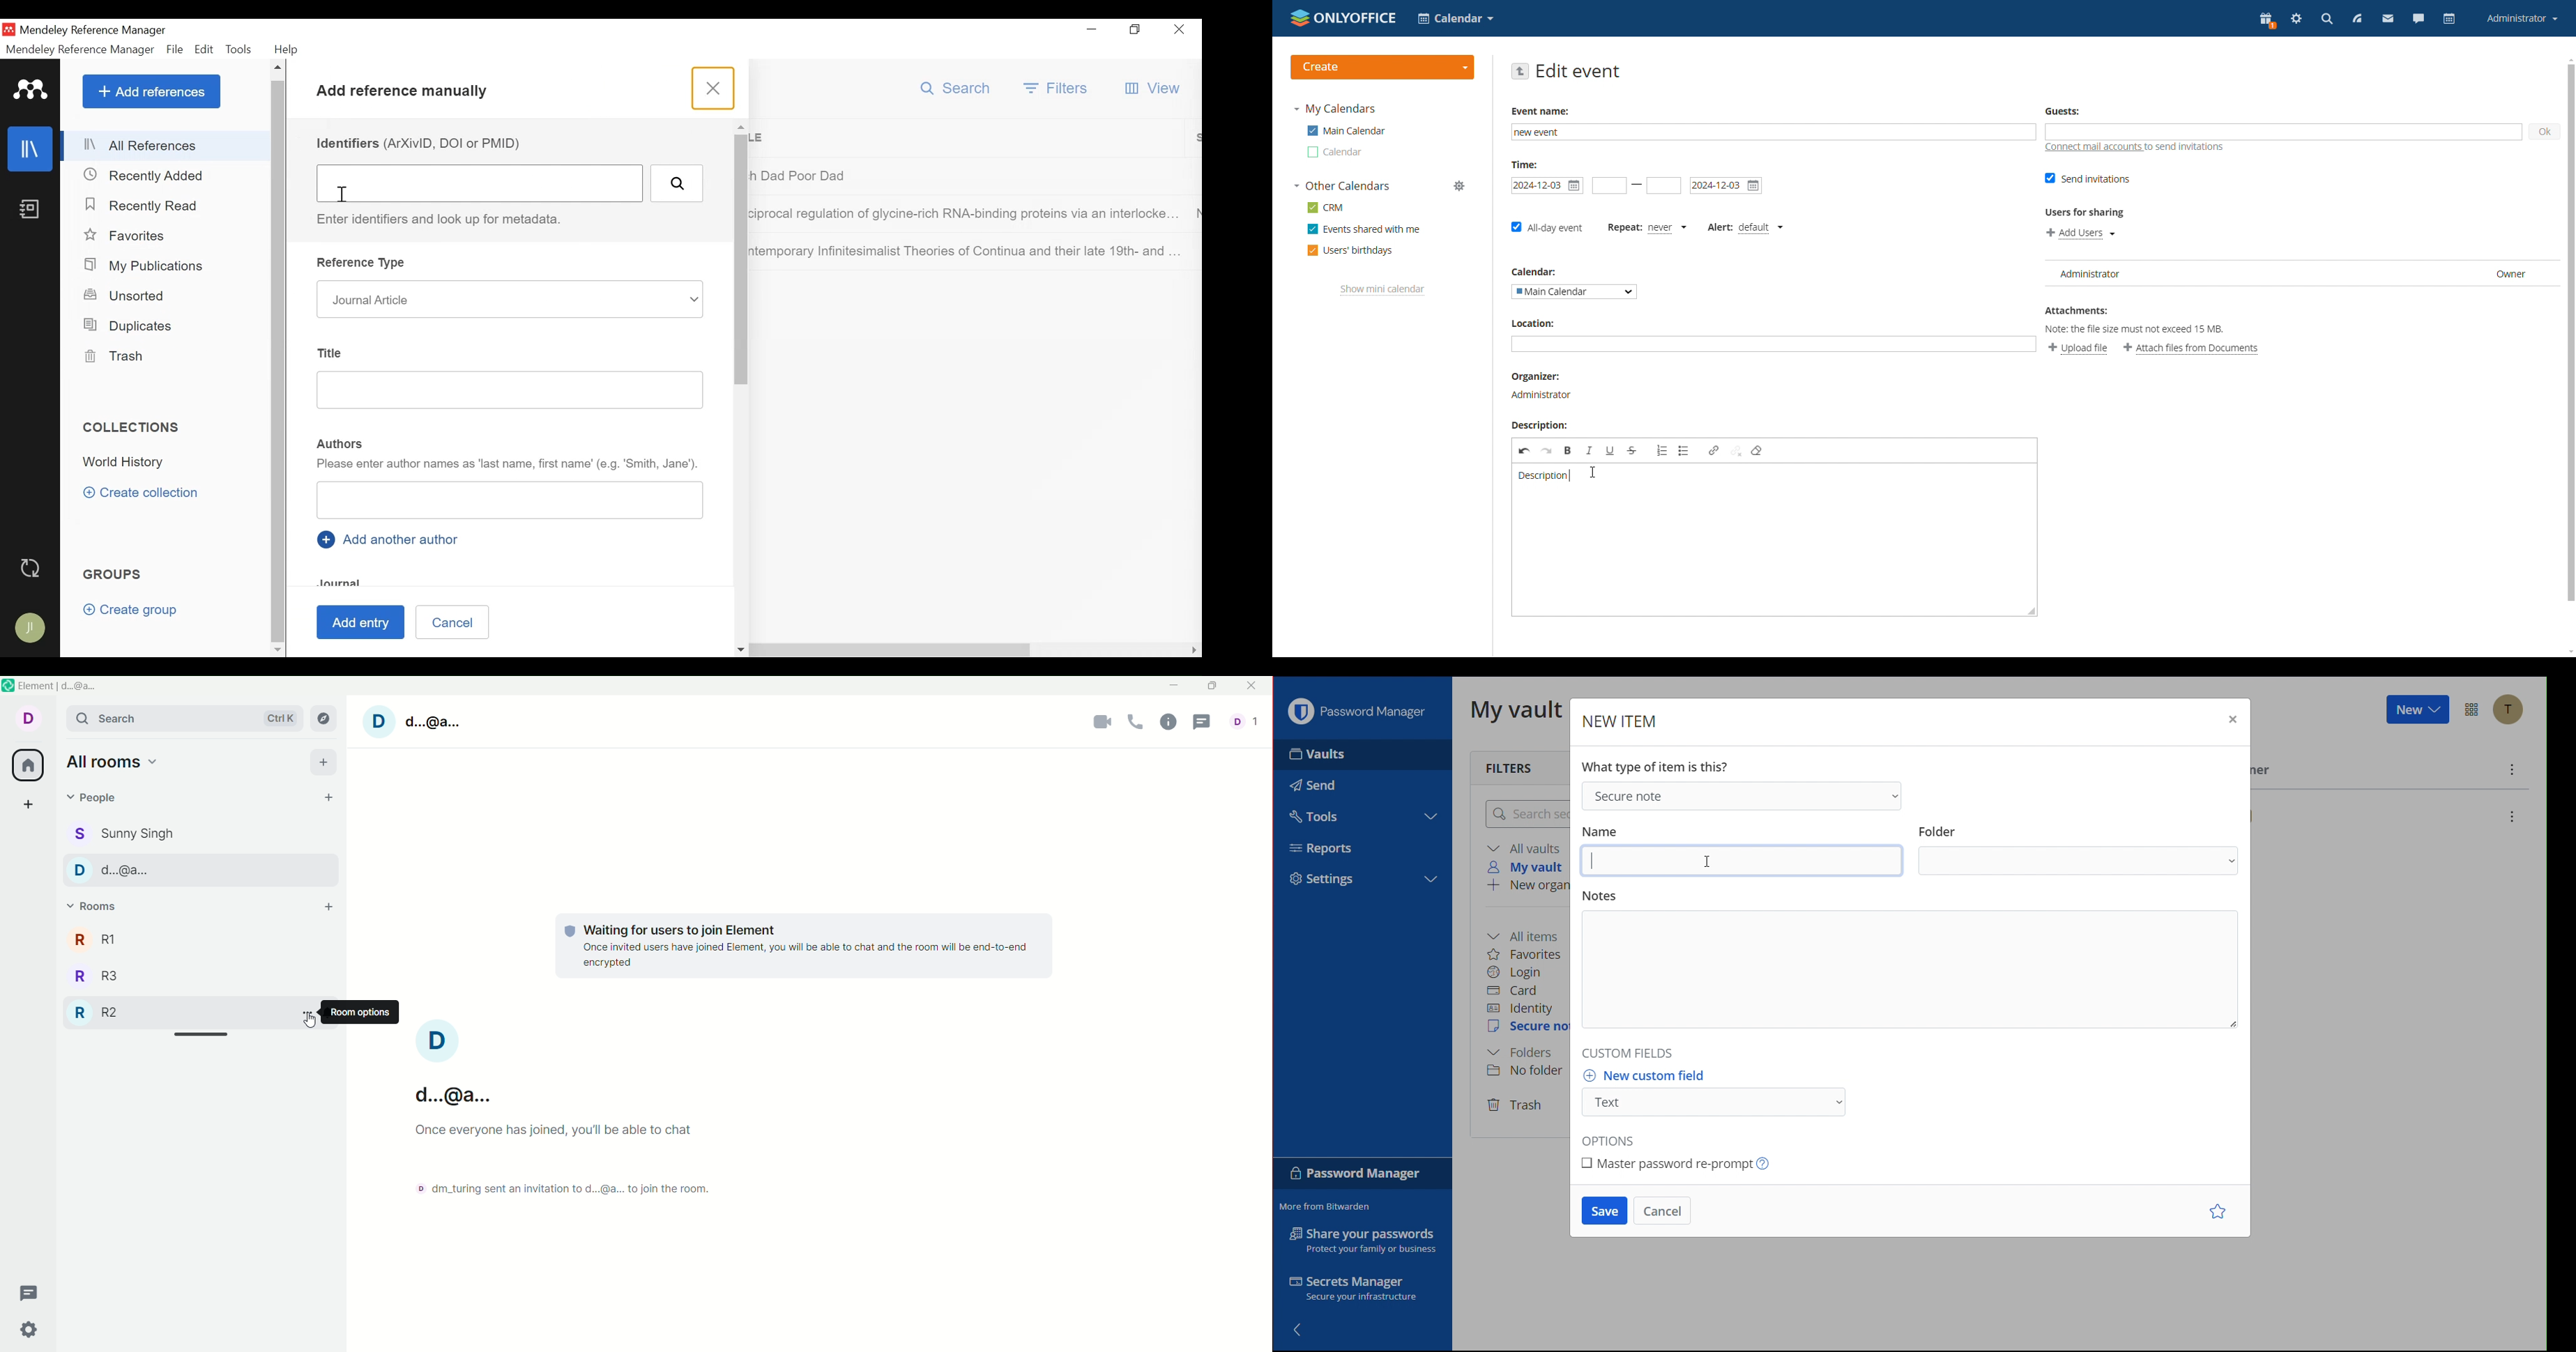 The width and height of the screenshot is (2576, 1372). I want to click on Unsorted, so click(134, 297).